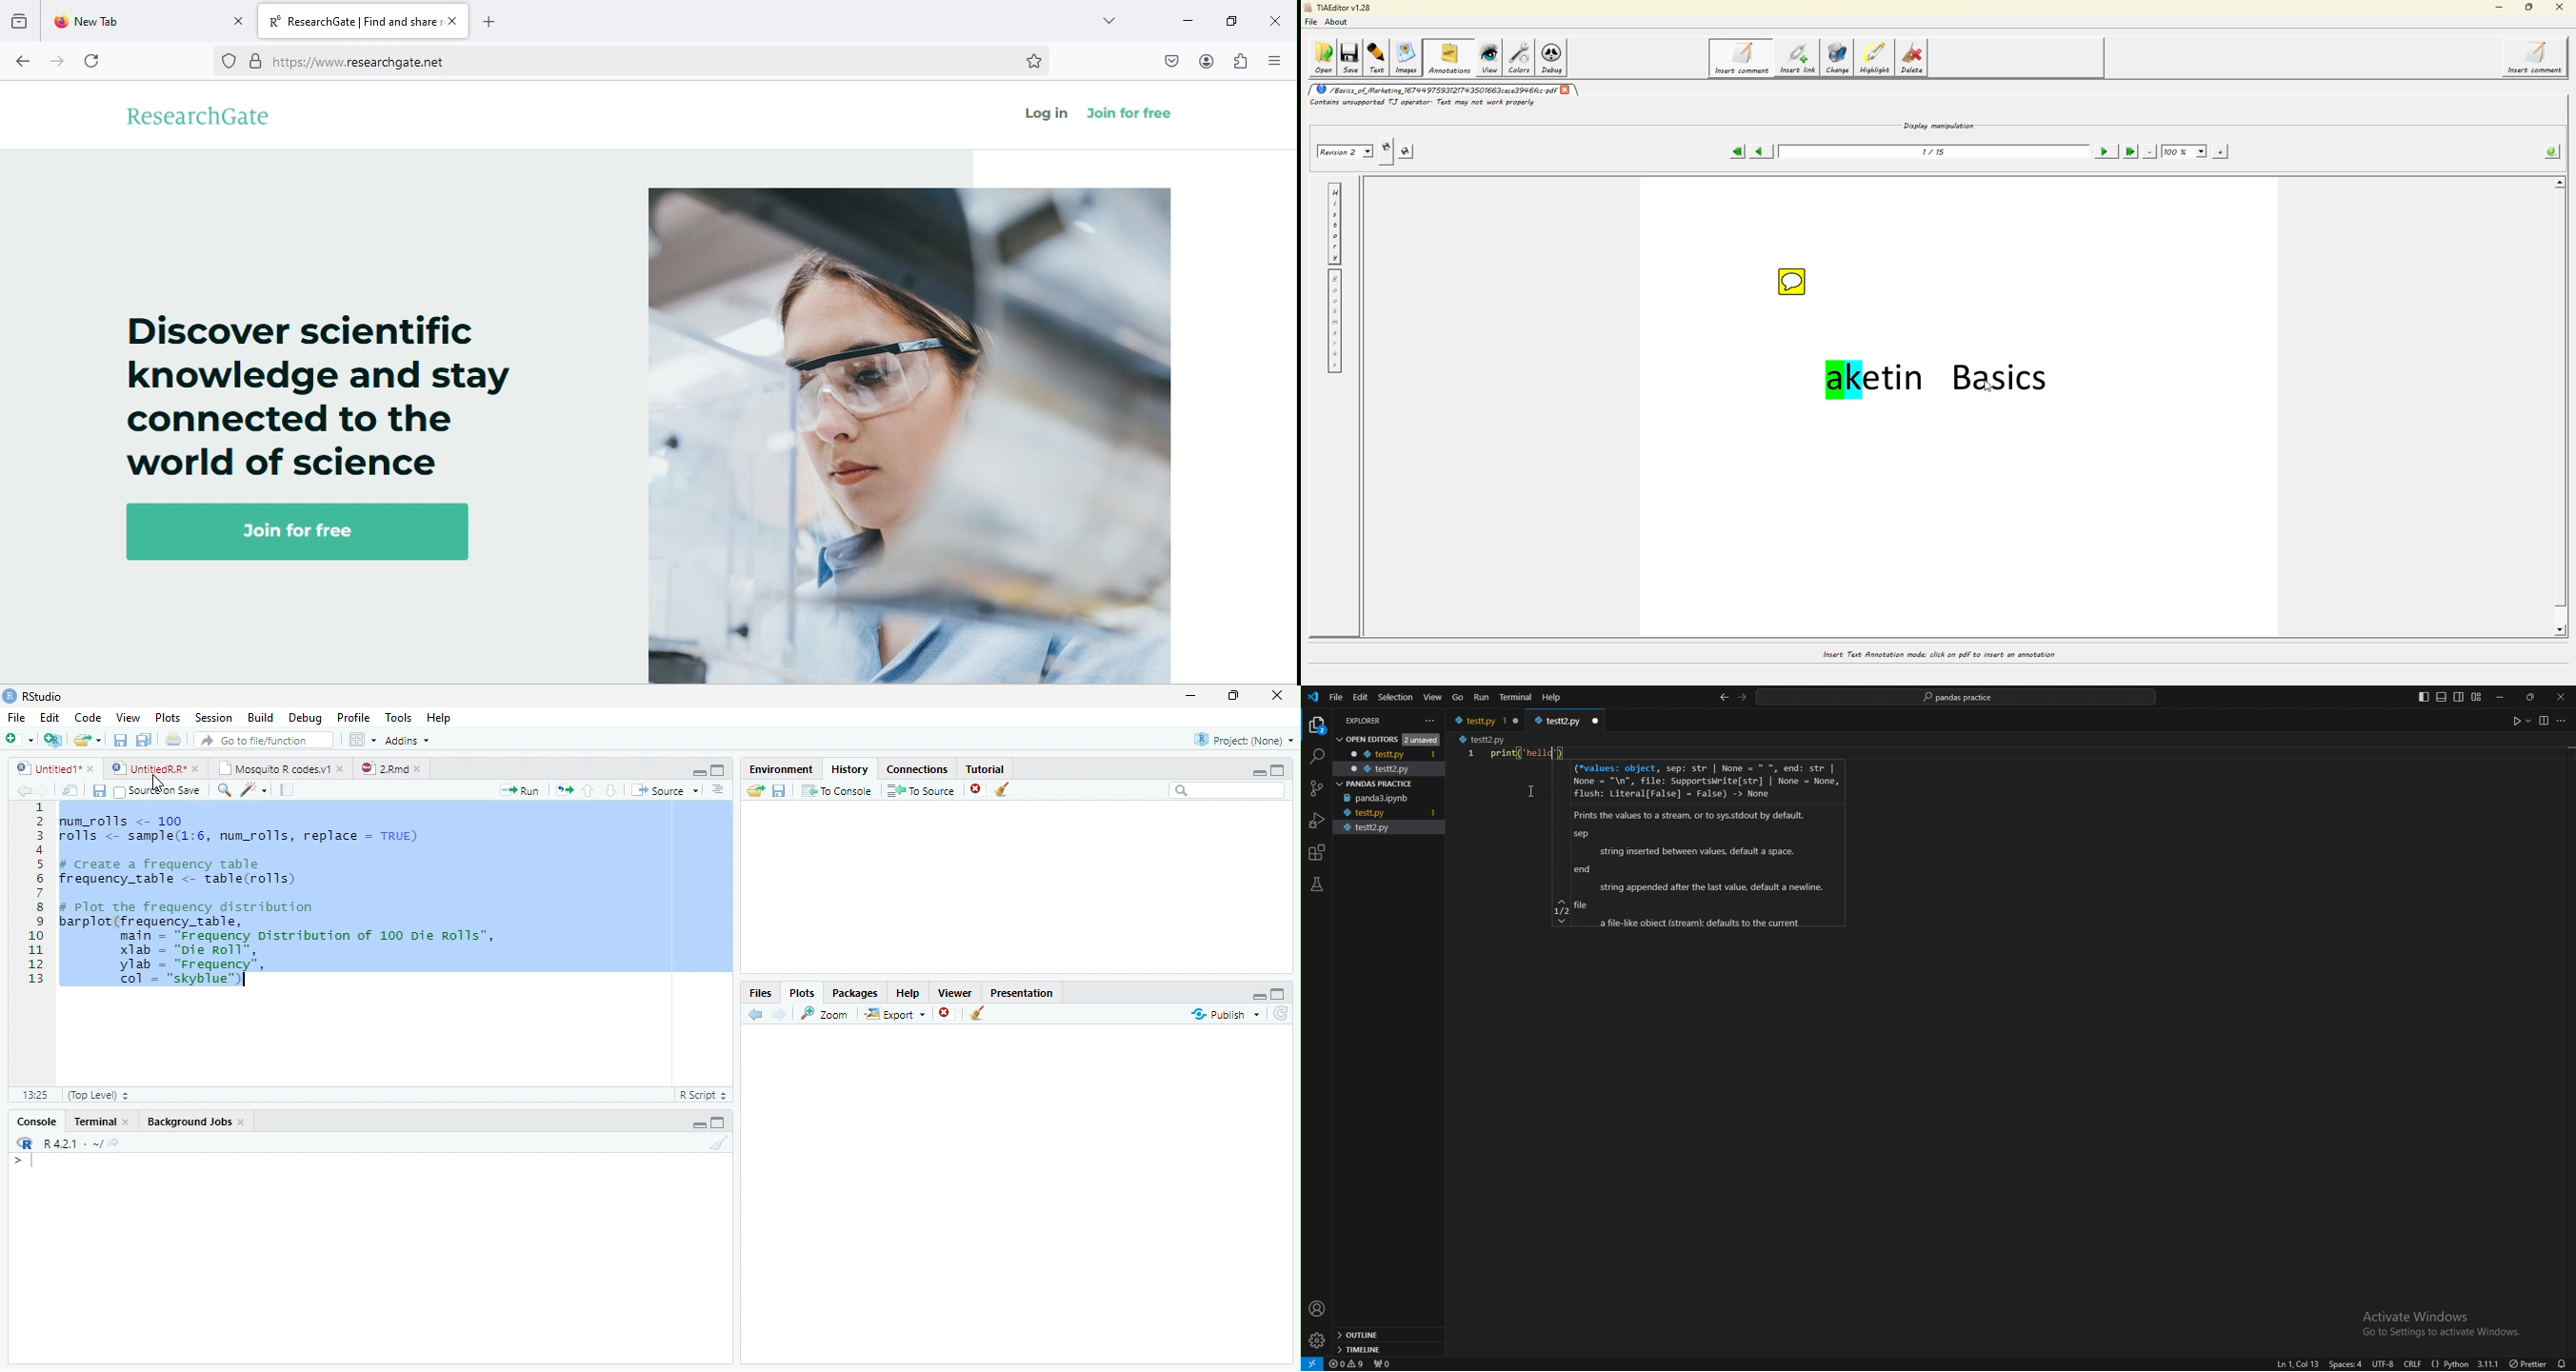  What do you see at coordinates (803, 991) in the screenshot?
I see `Plots` at bounding box center [803, 991].